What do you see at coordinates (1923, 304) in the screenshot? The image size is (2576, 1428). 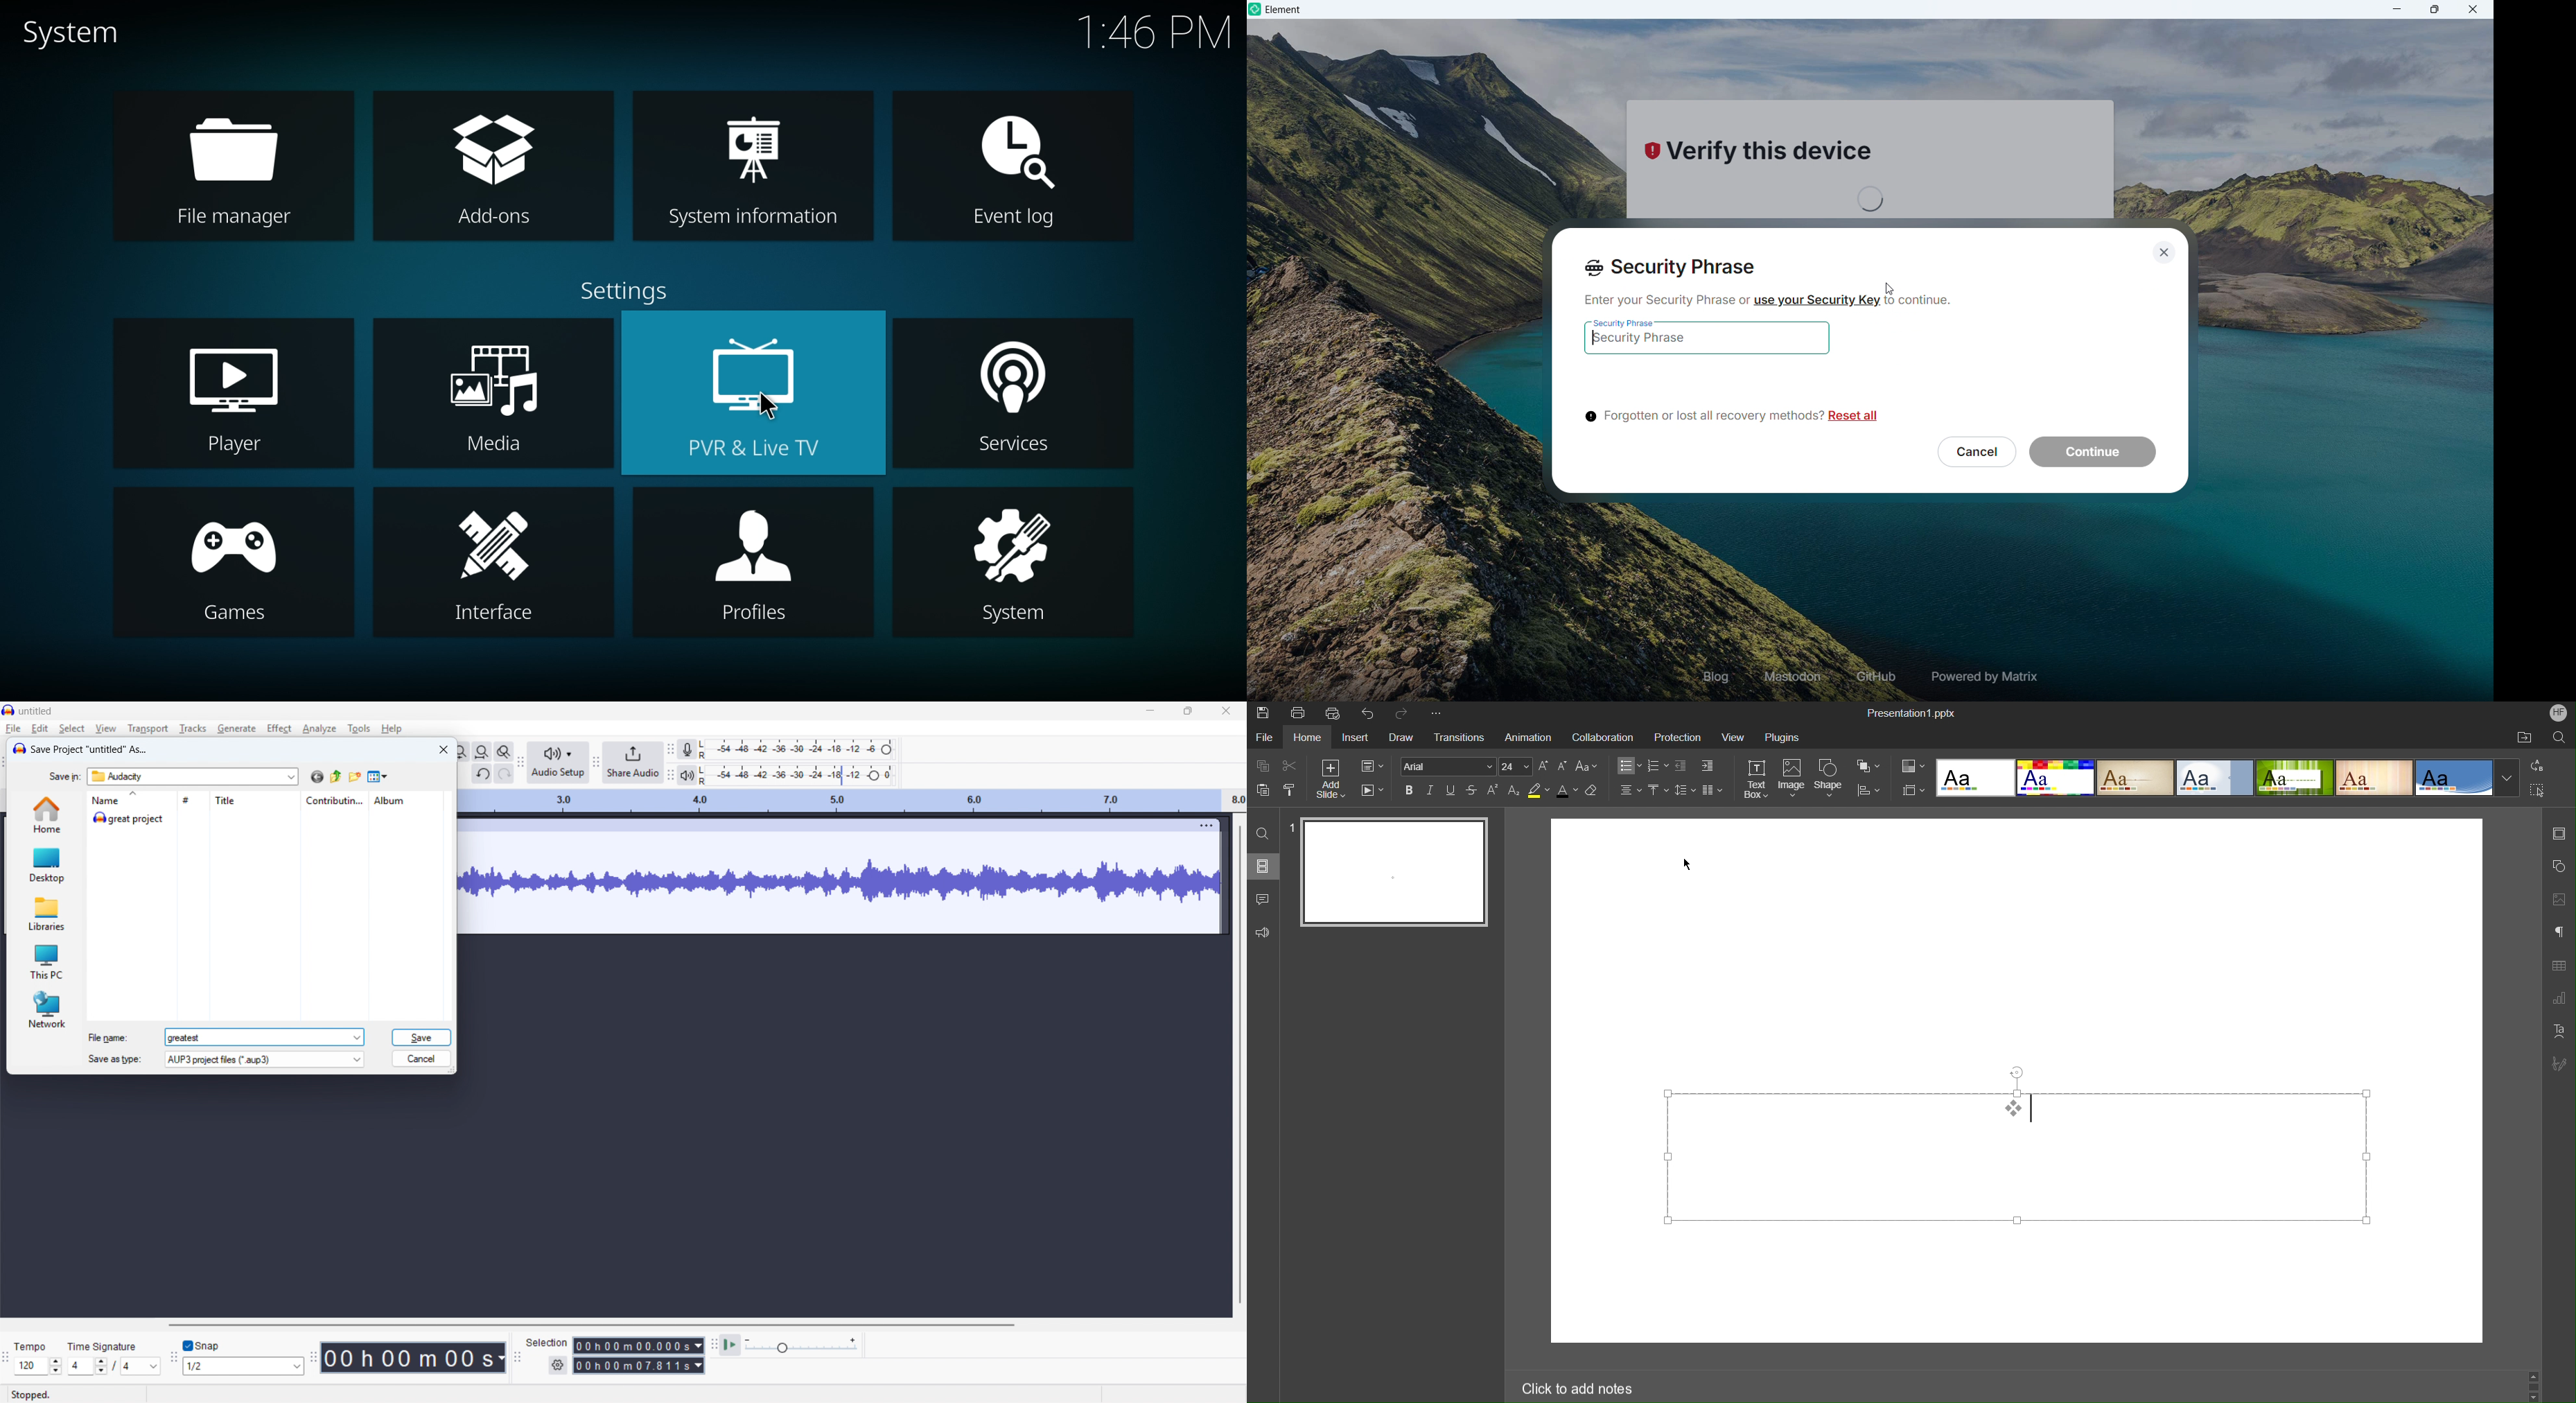 I see `to continue.` at bounding box center [1923, 304].